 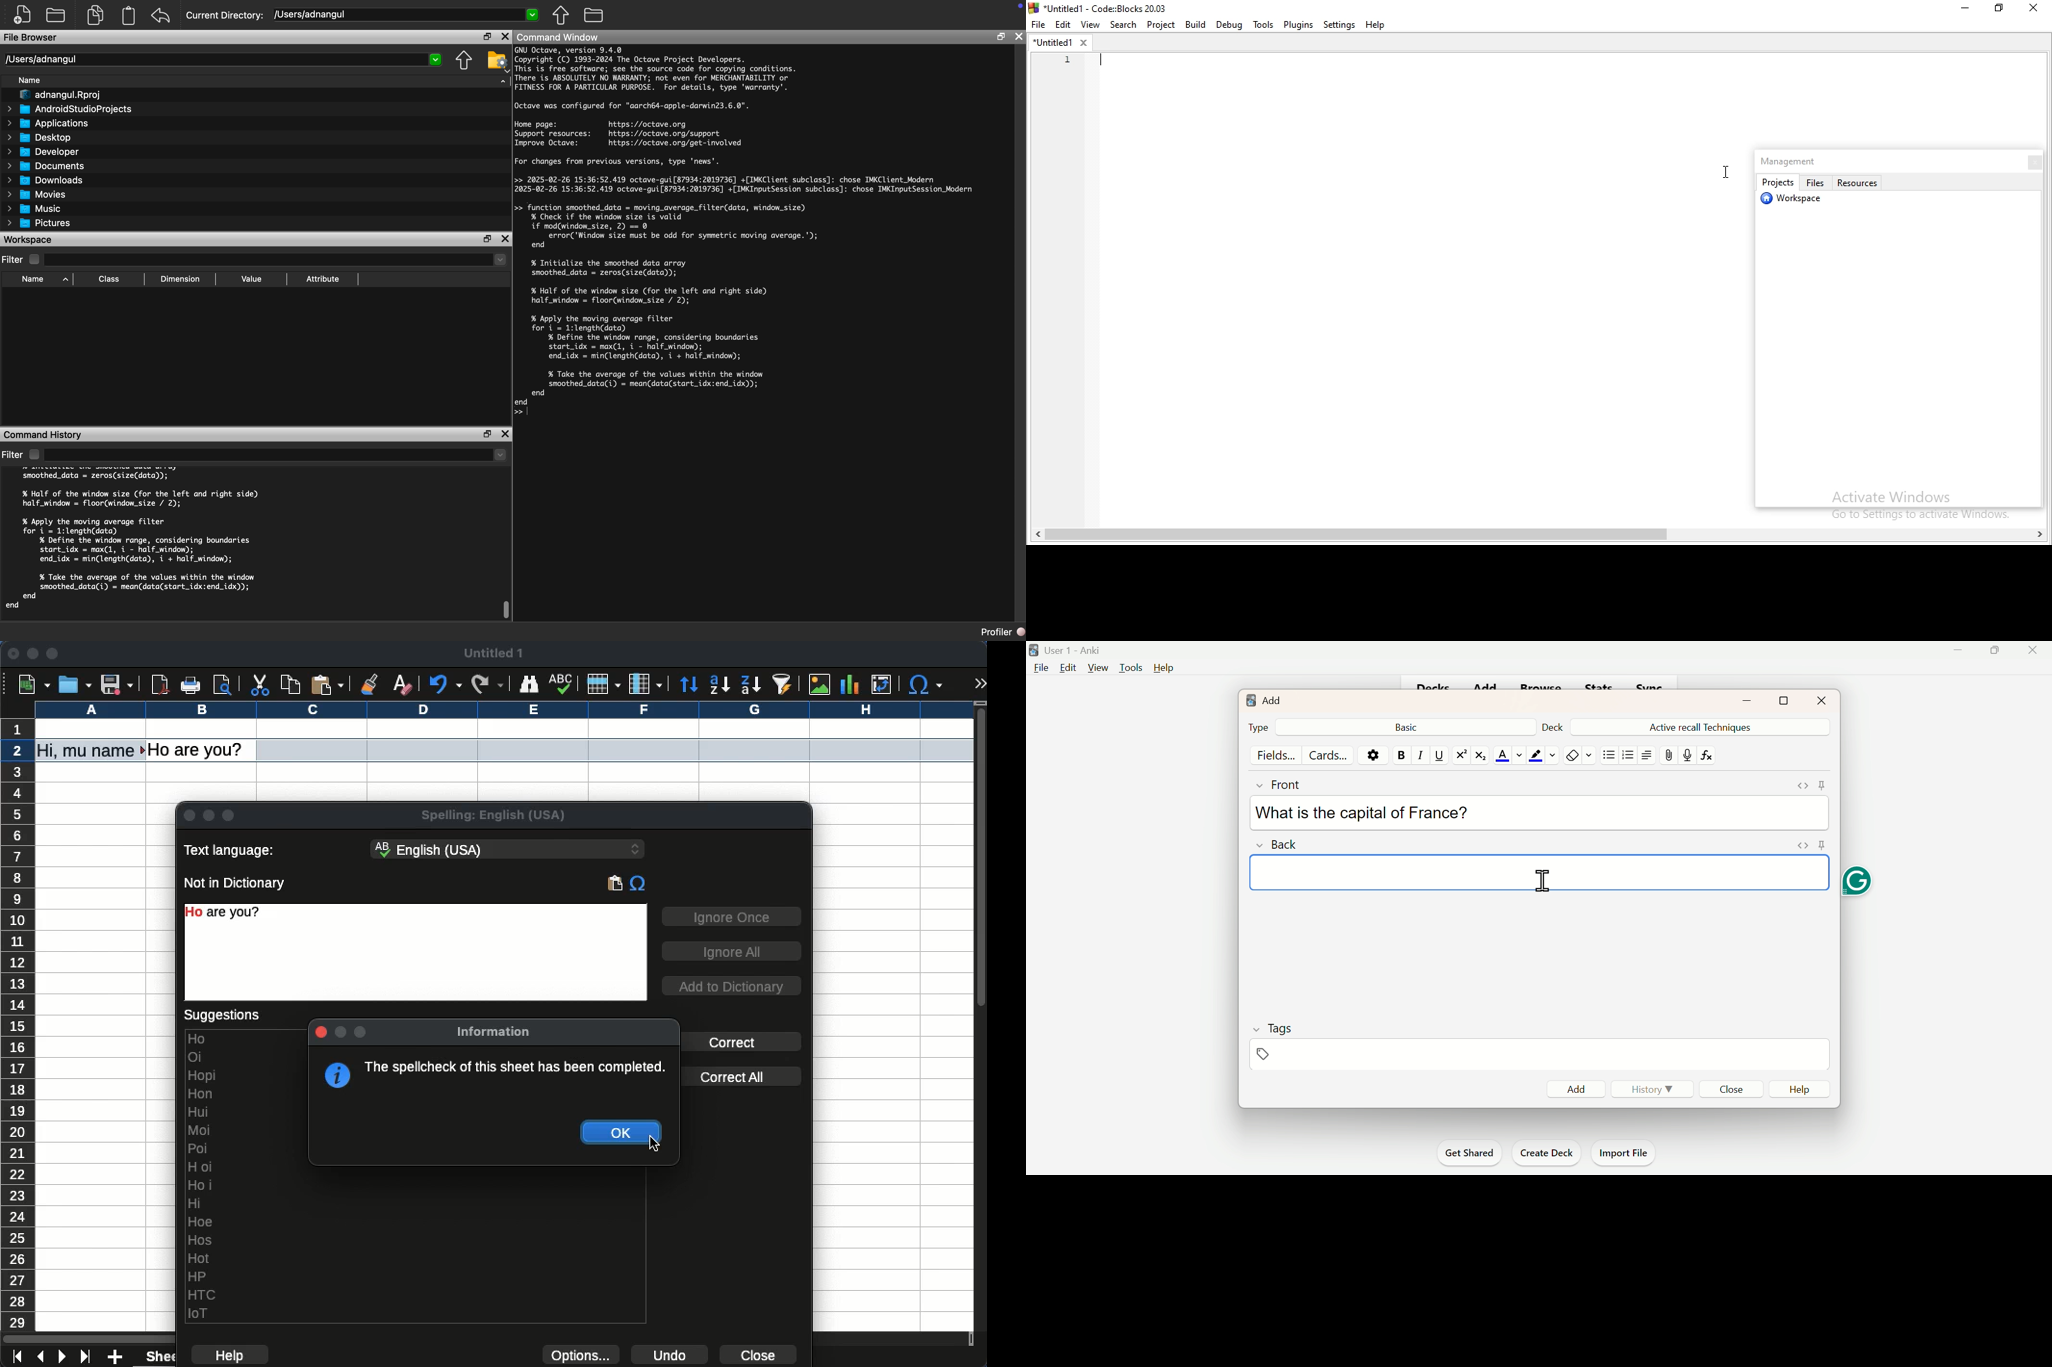 I want to click on Tools , so click(x=1262, y=25).